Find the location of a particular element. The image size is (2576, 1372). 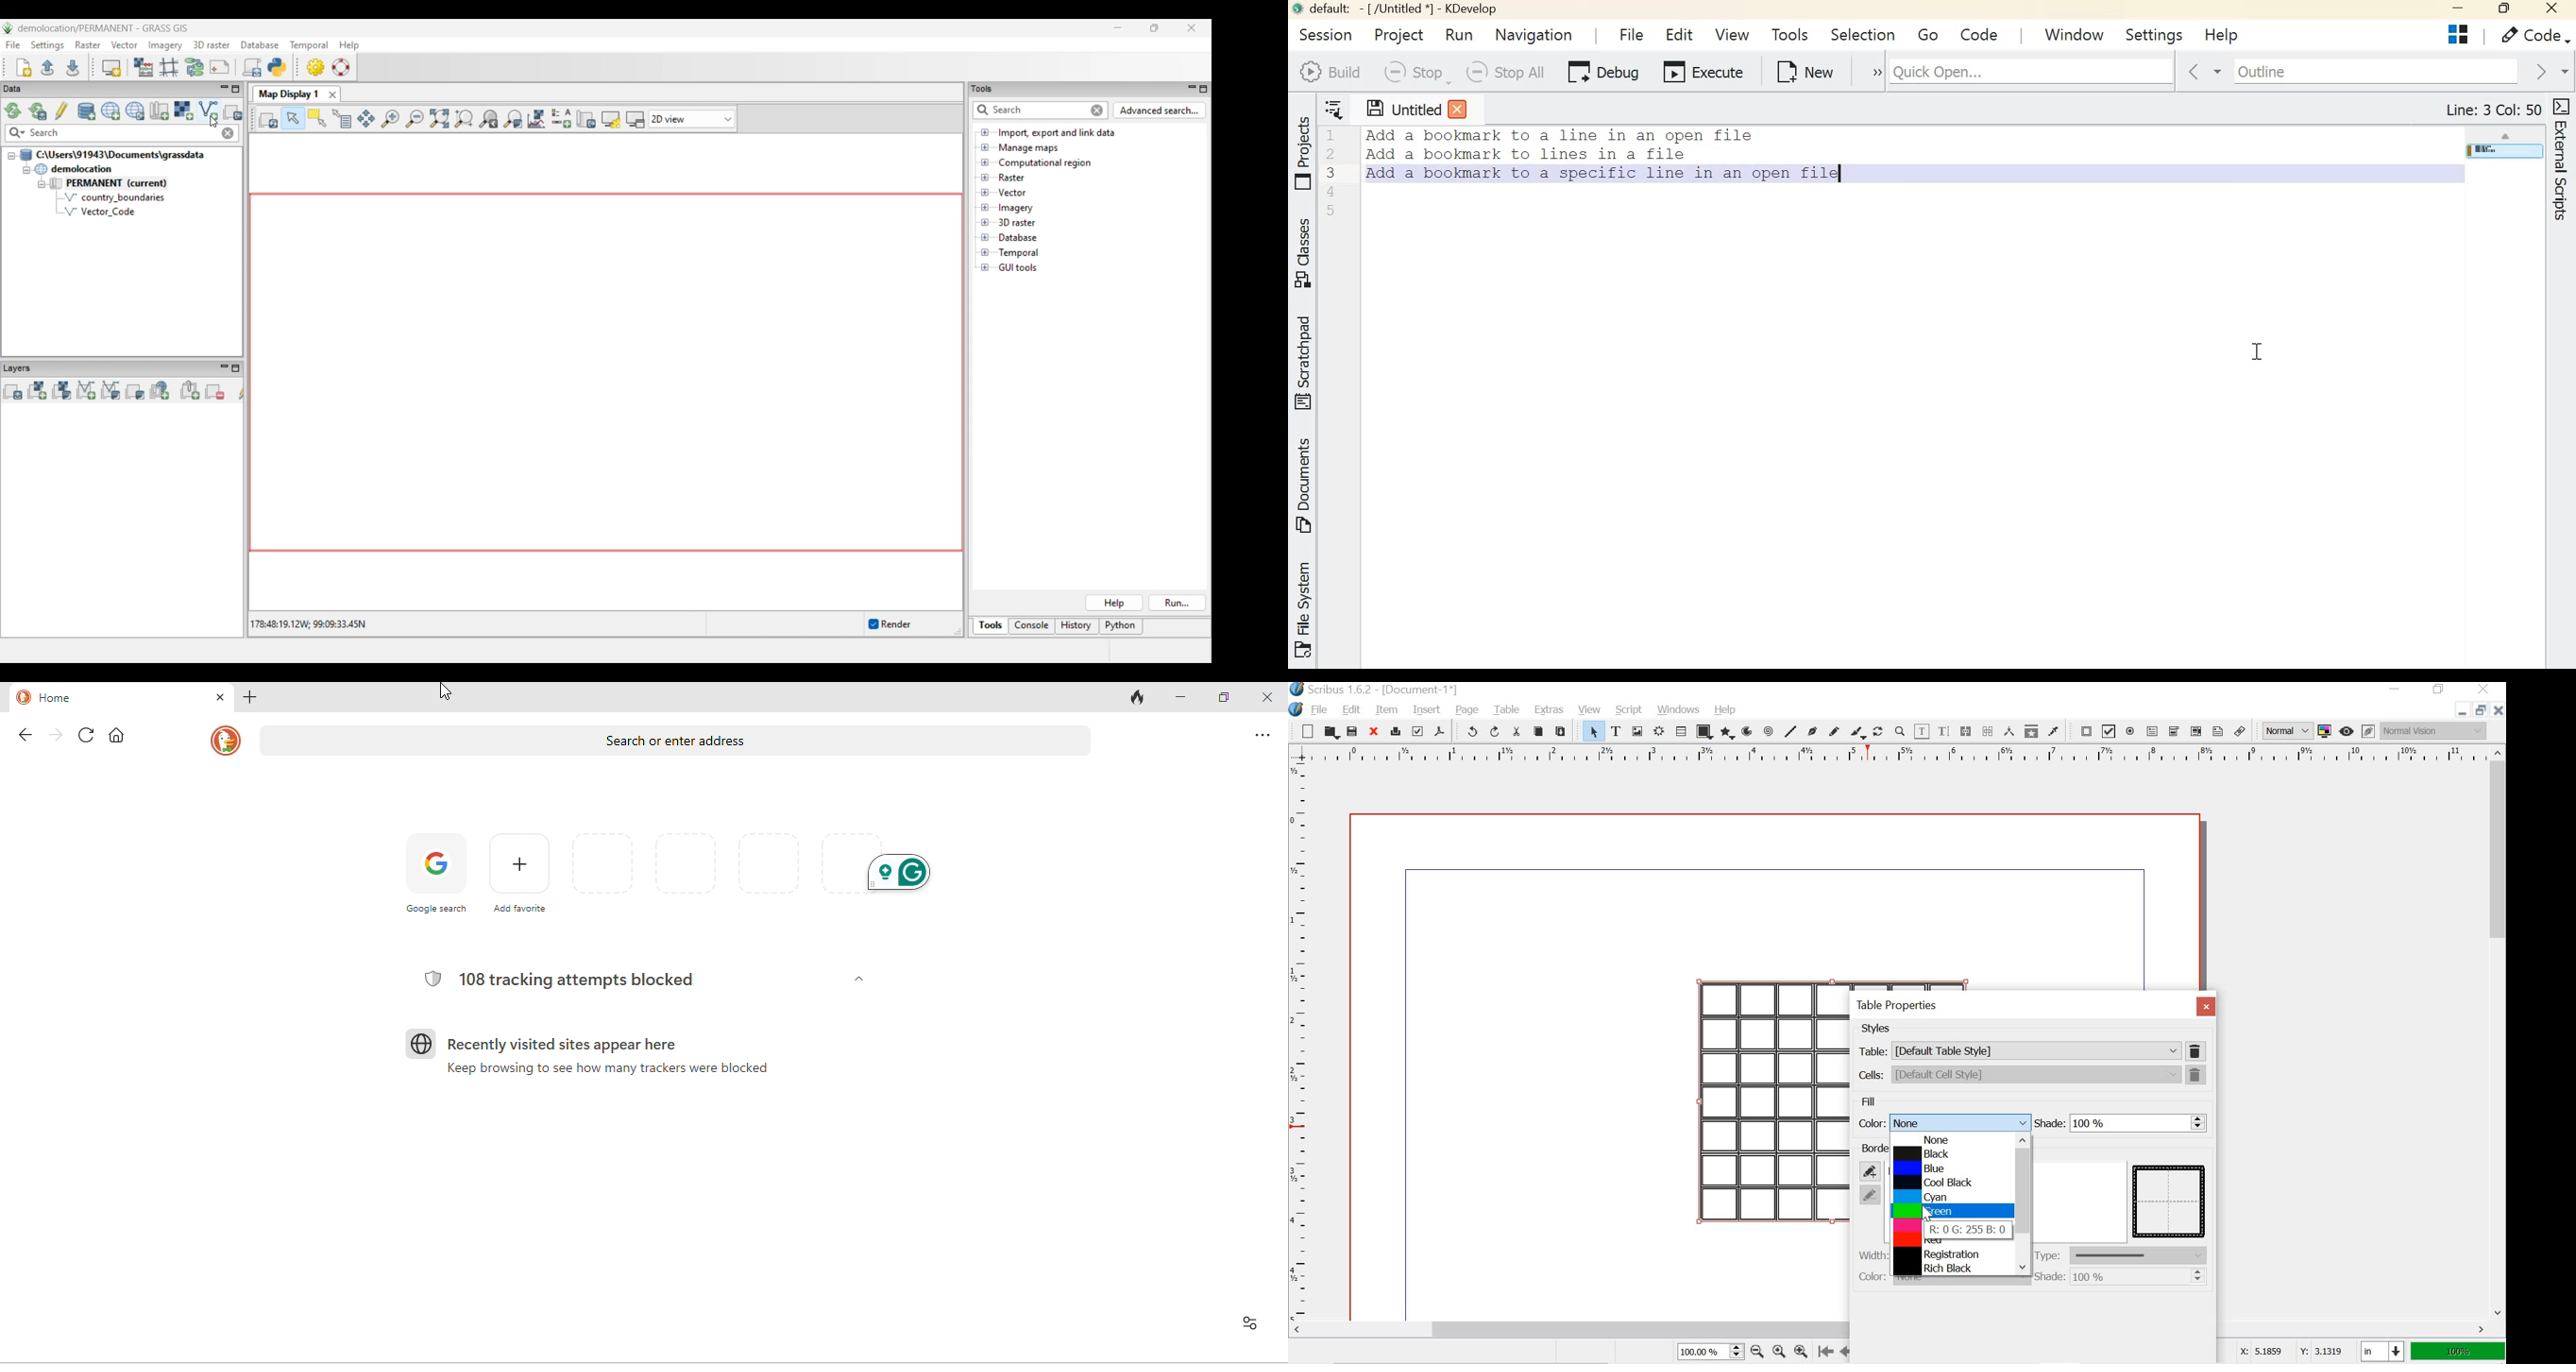

help is located at coordinates (1726, 708).